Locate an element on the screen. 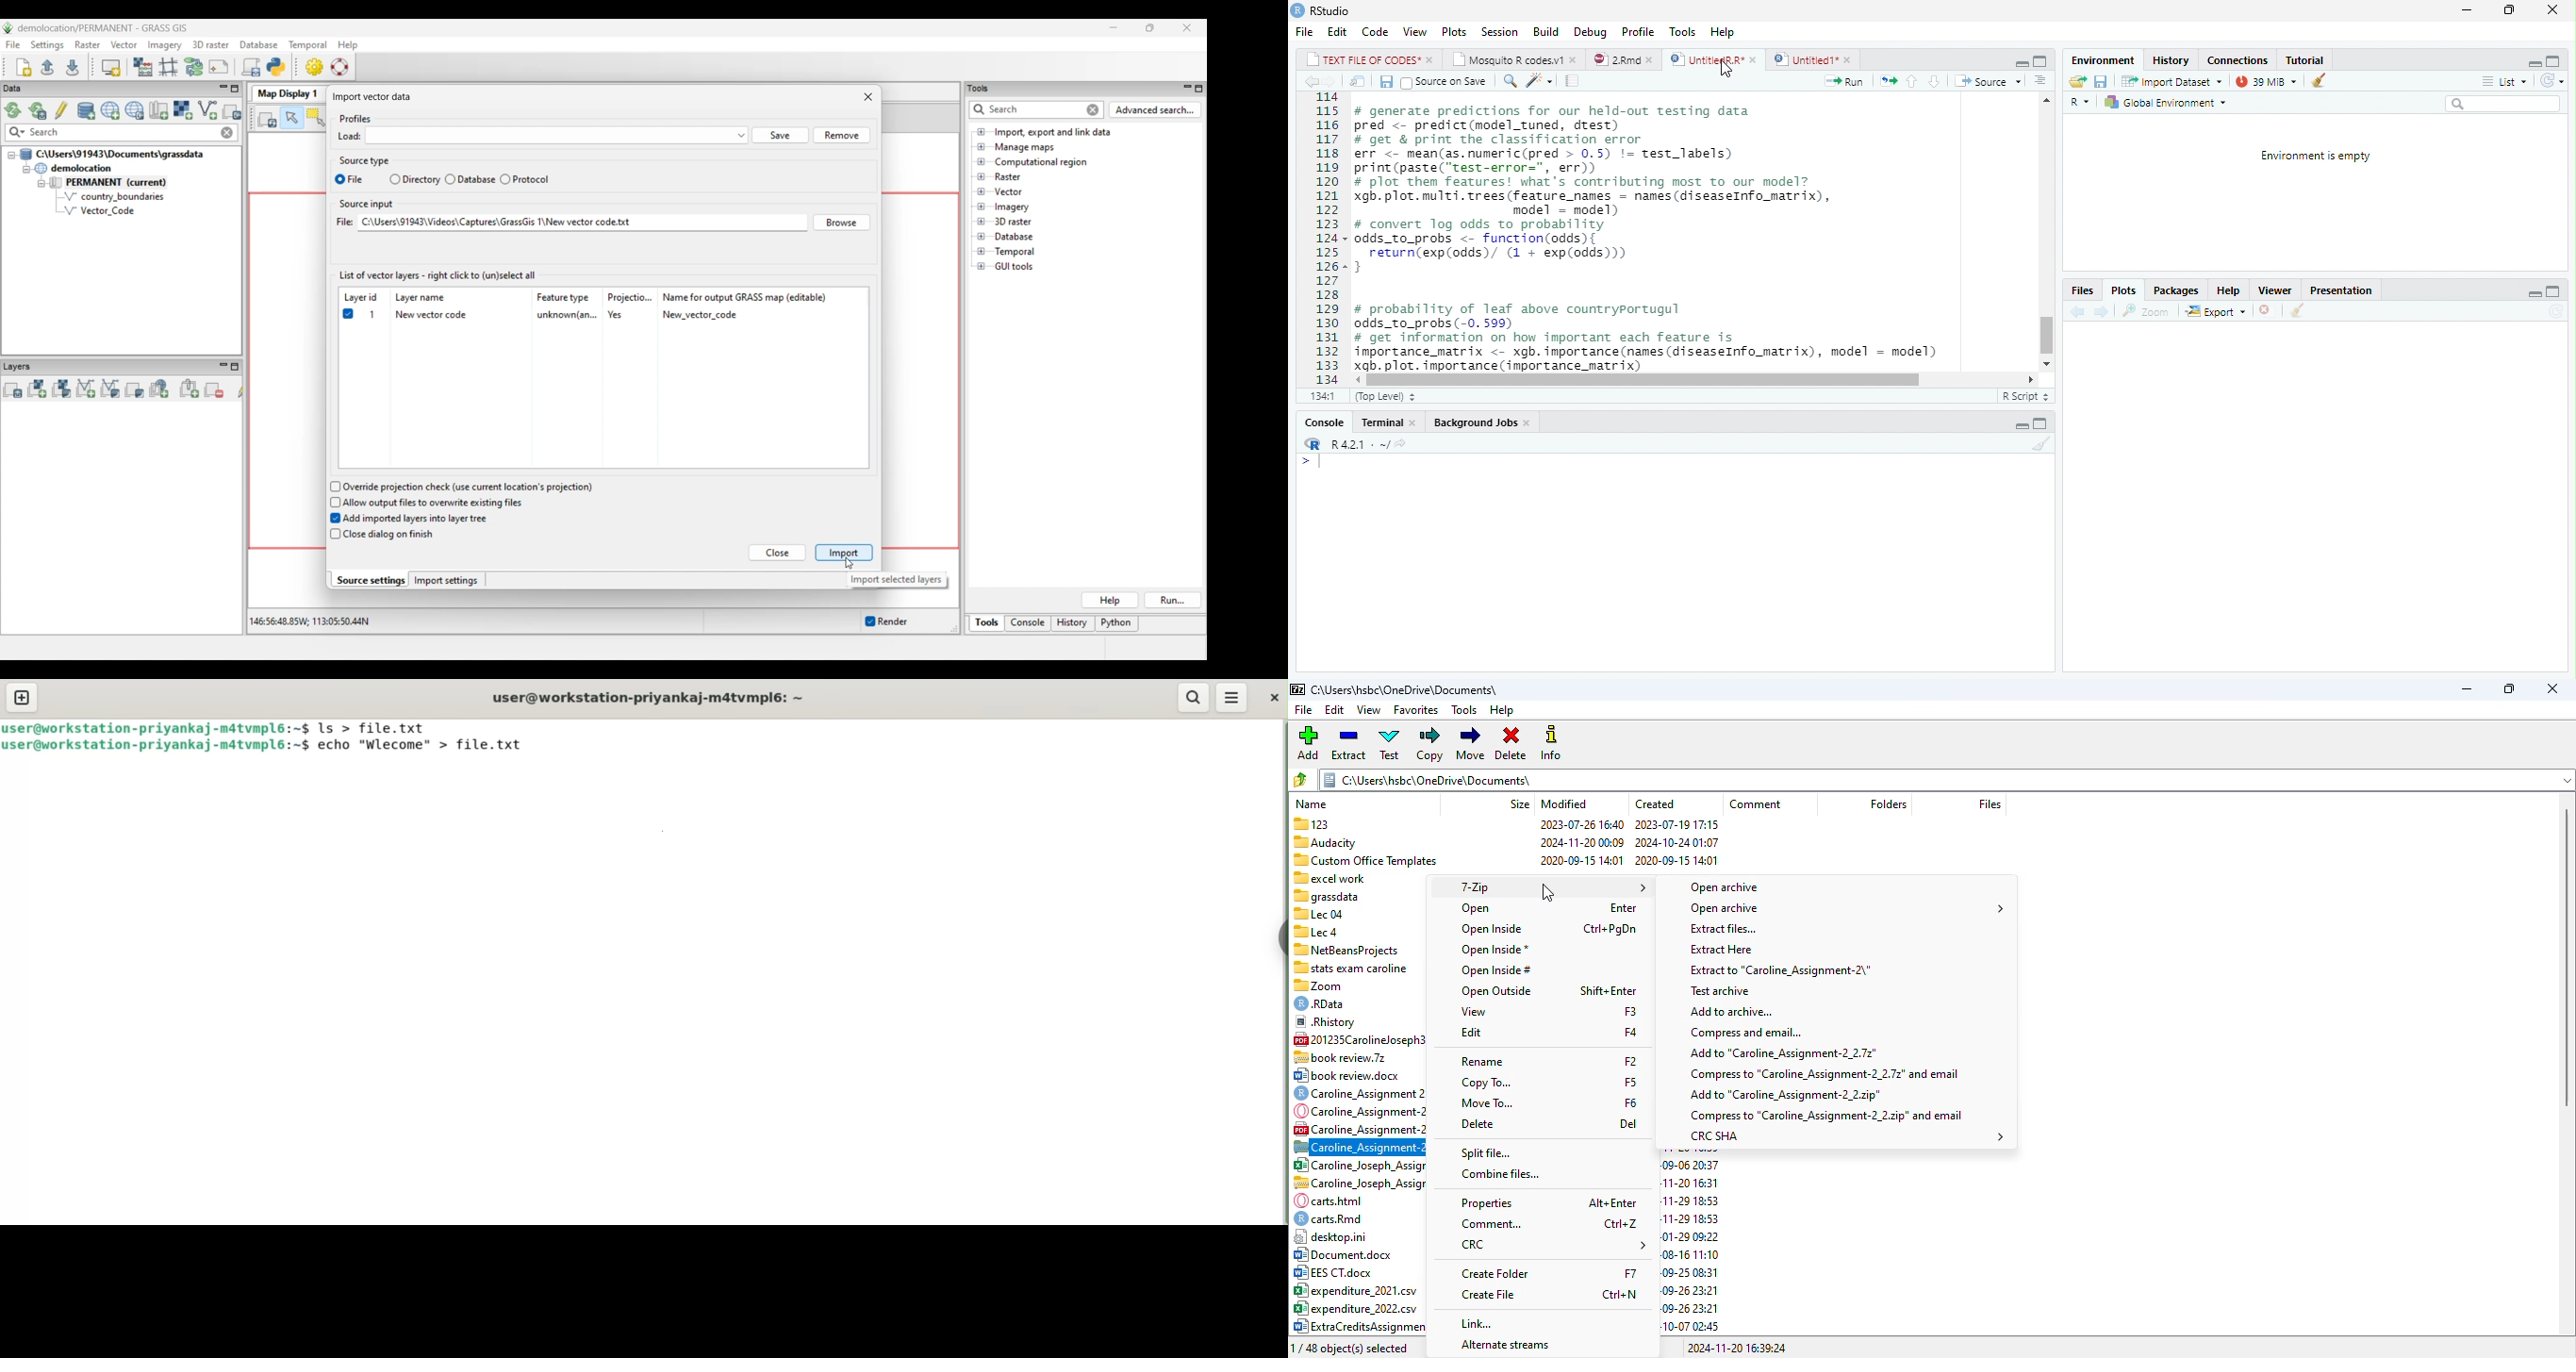  Maximize is located at coordinates (2552, 290).